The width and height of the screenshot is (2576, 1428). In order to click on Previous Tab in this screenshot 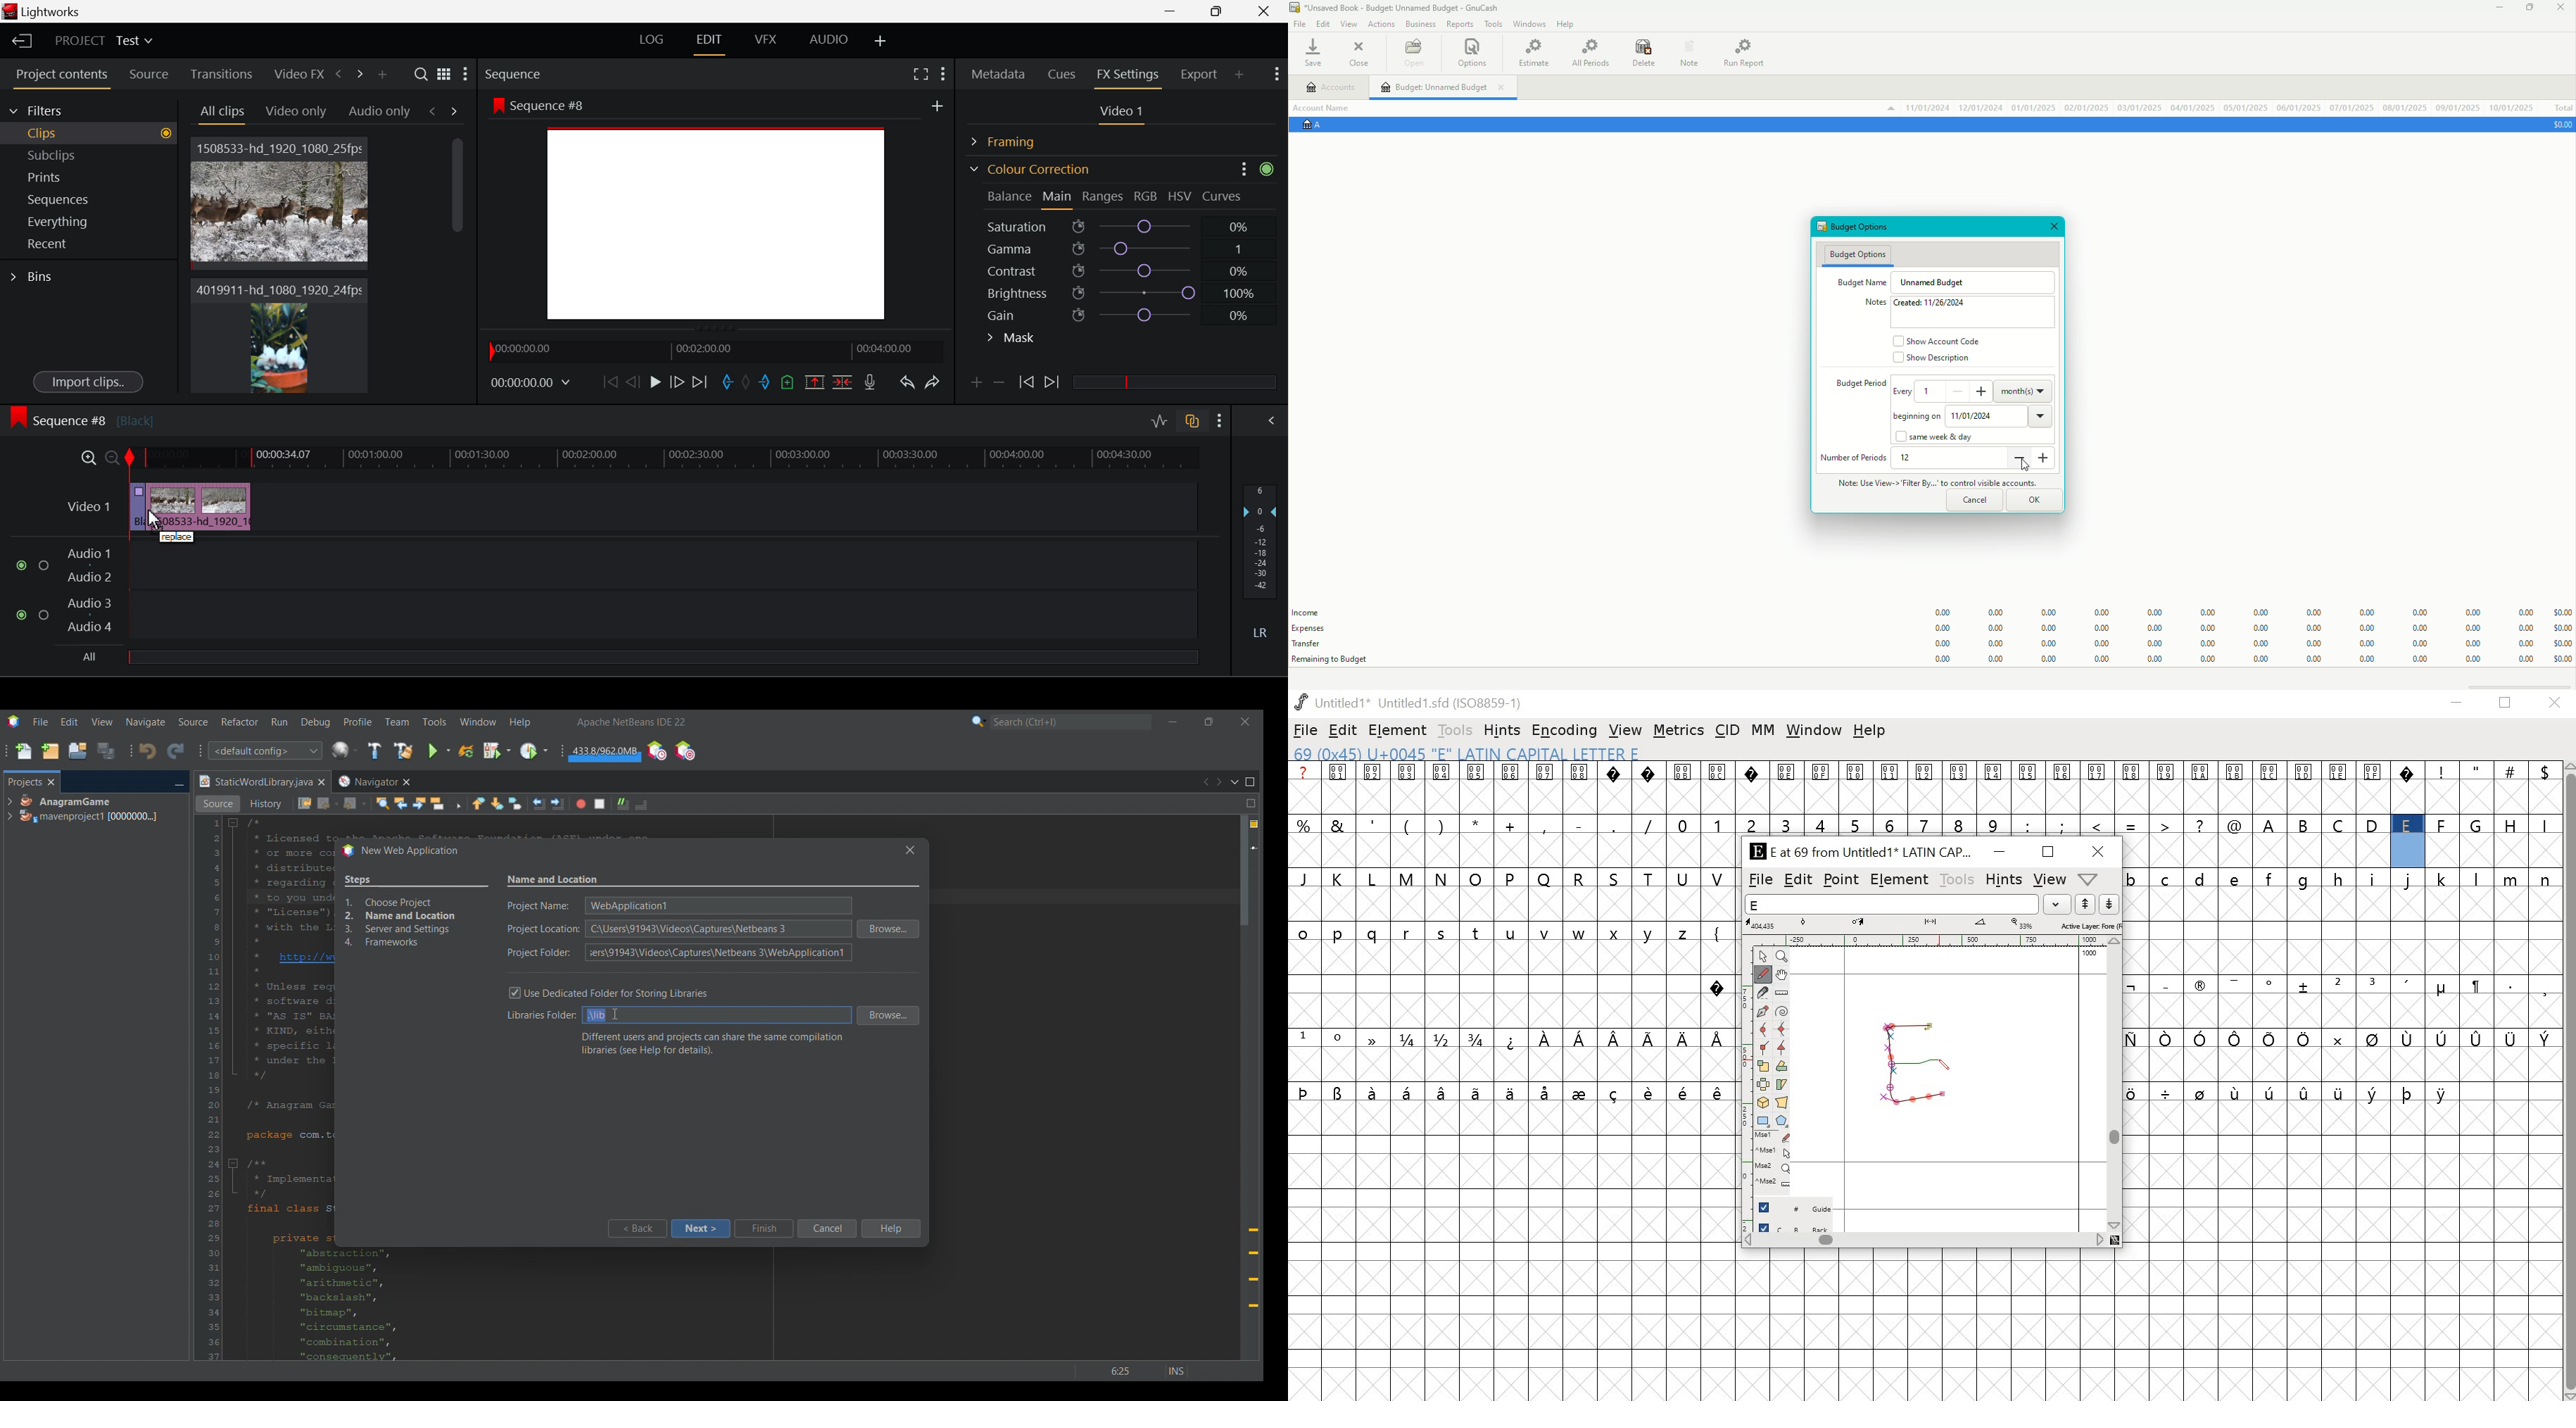, I will do `click(435, 111)`.